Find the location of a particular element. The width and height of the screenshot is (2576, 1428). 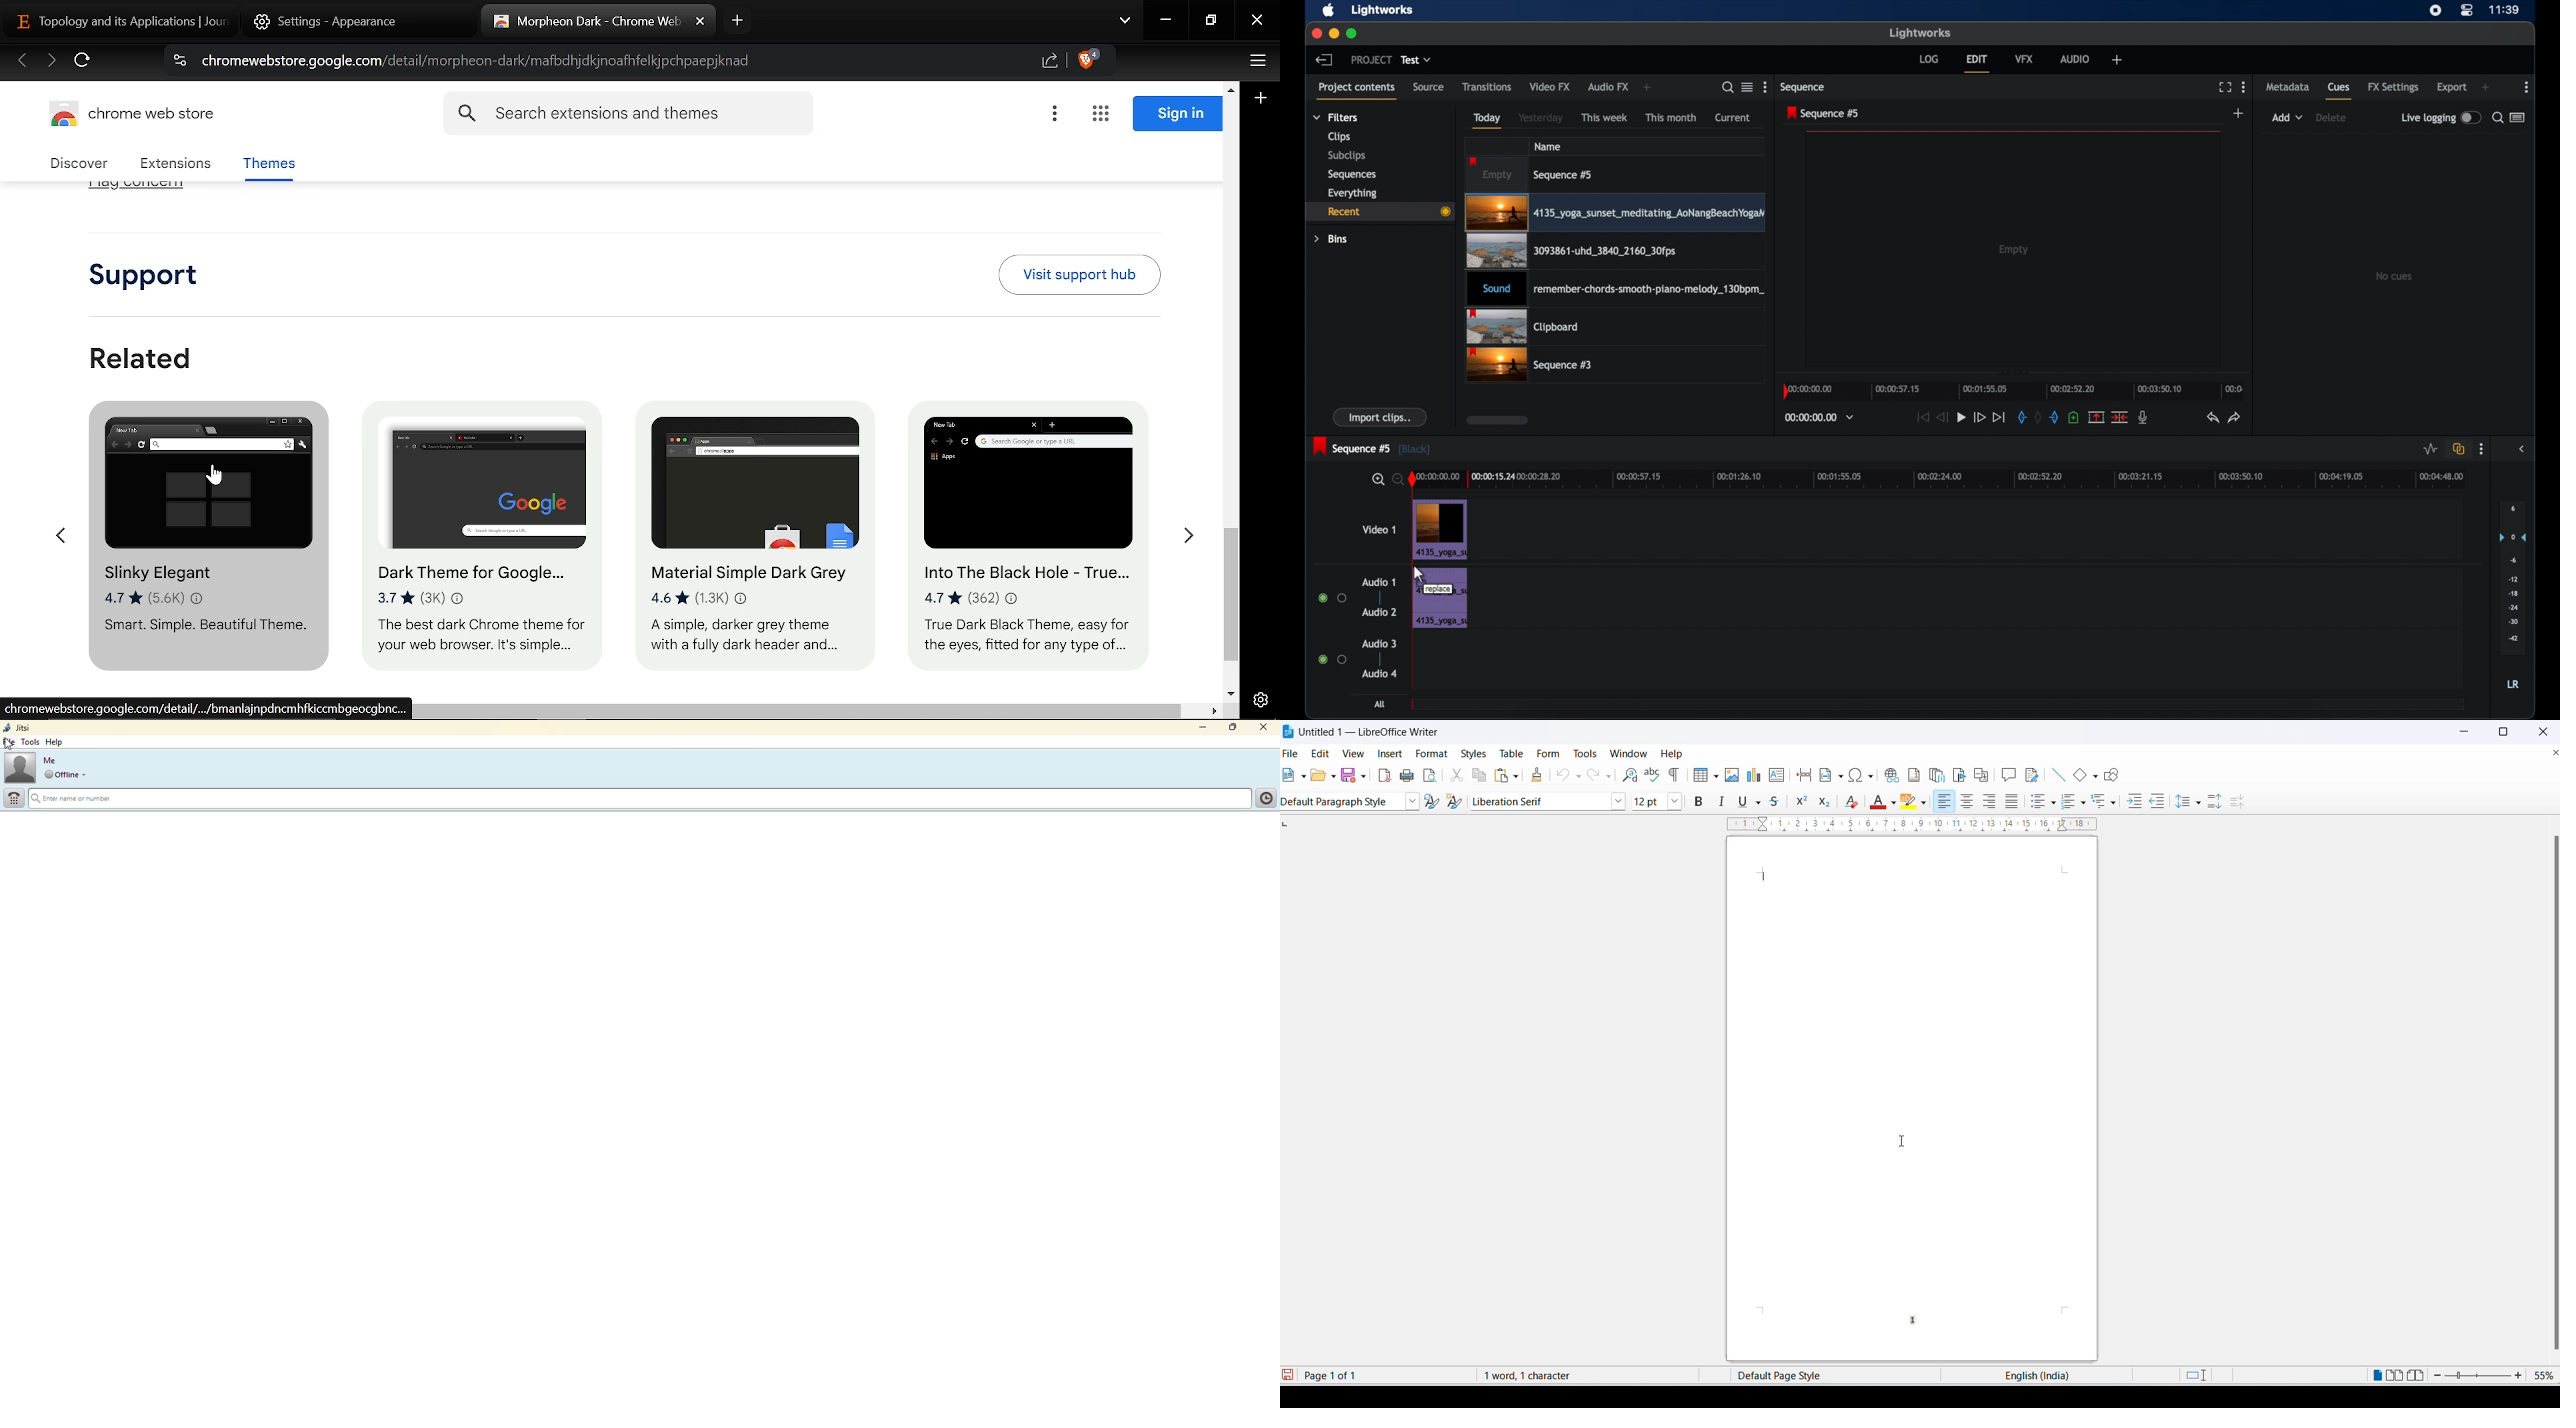

videoclip is located at coordinates (1616, 251).